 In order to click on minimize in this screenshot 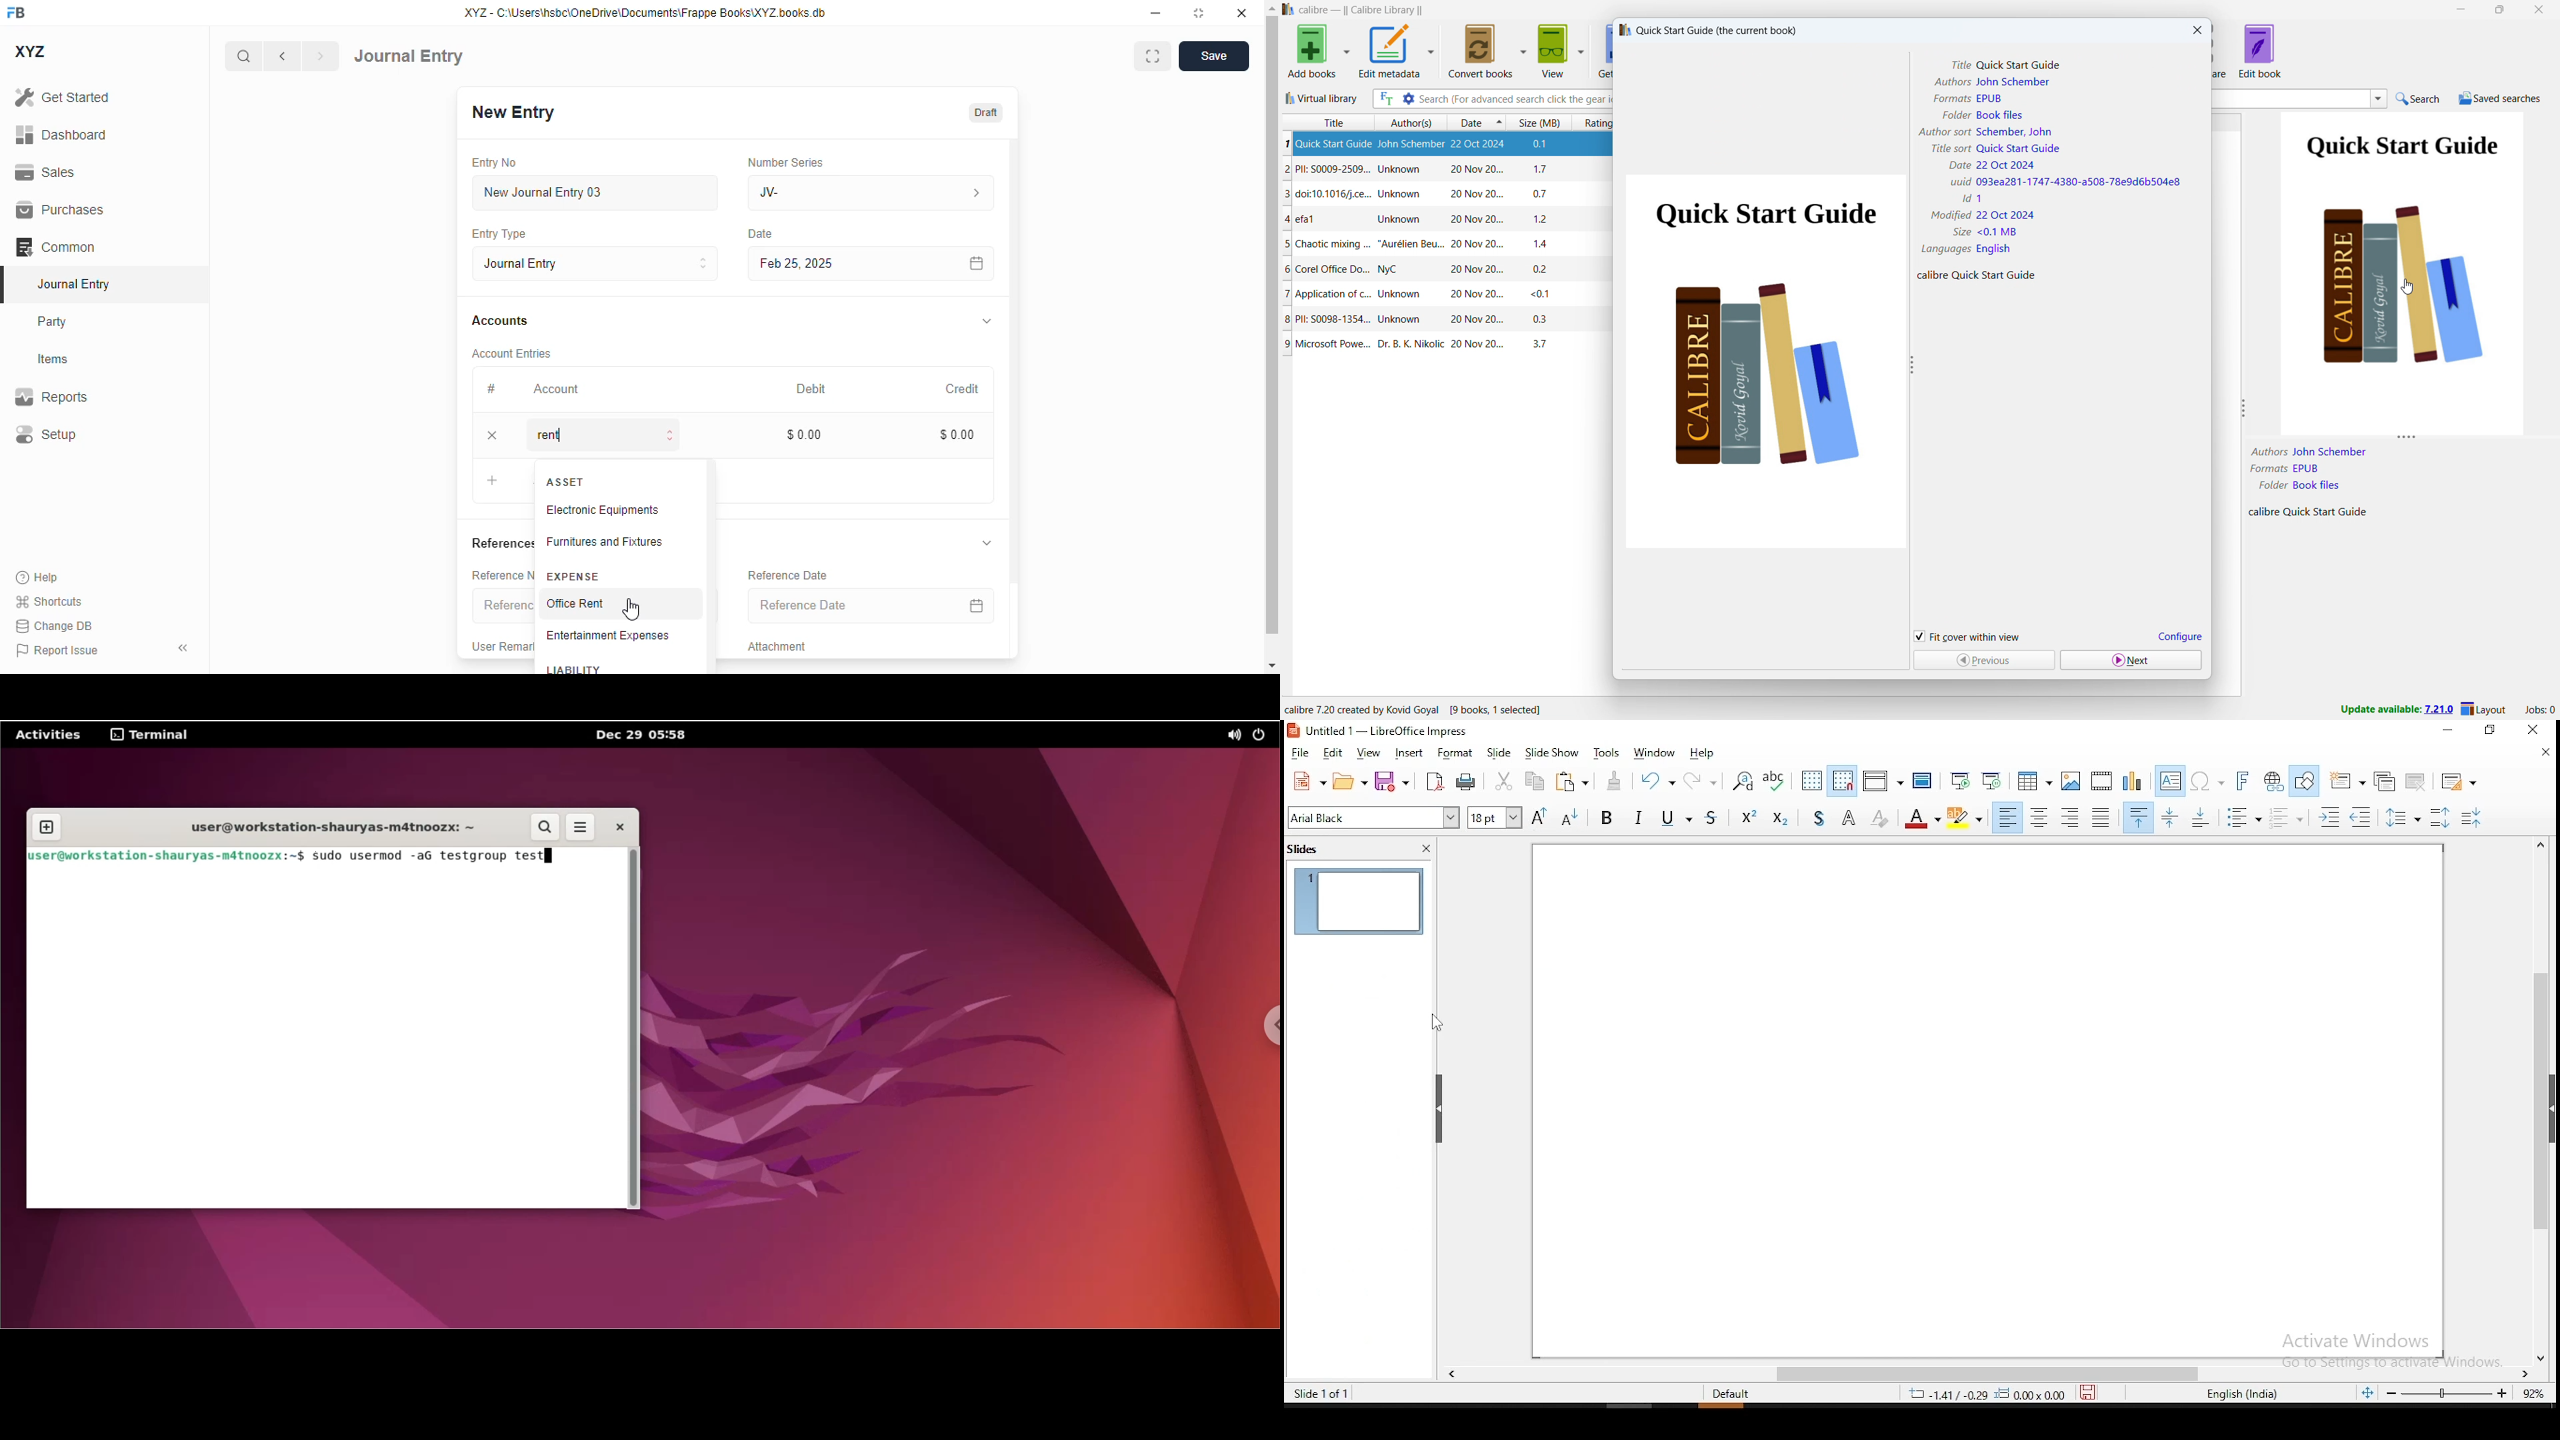, I will do `click(1154, 13)`.